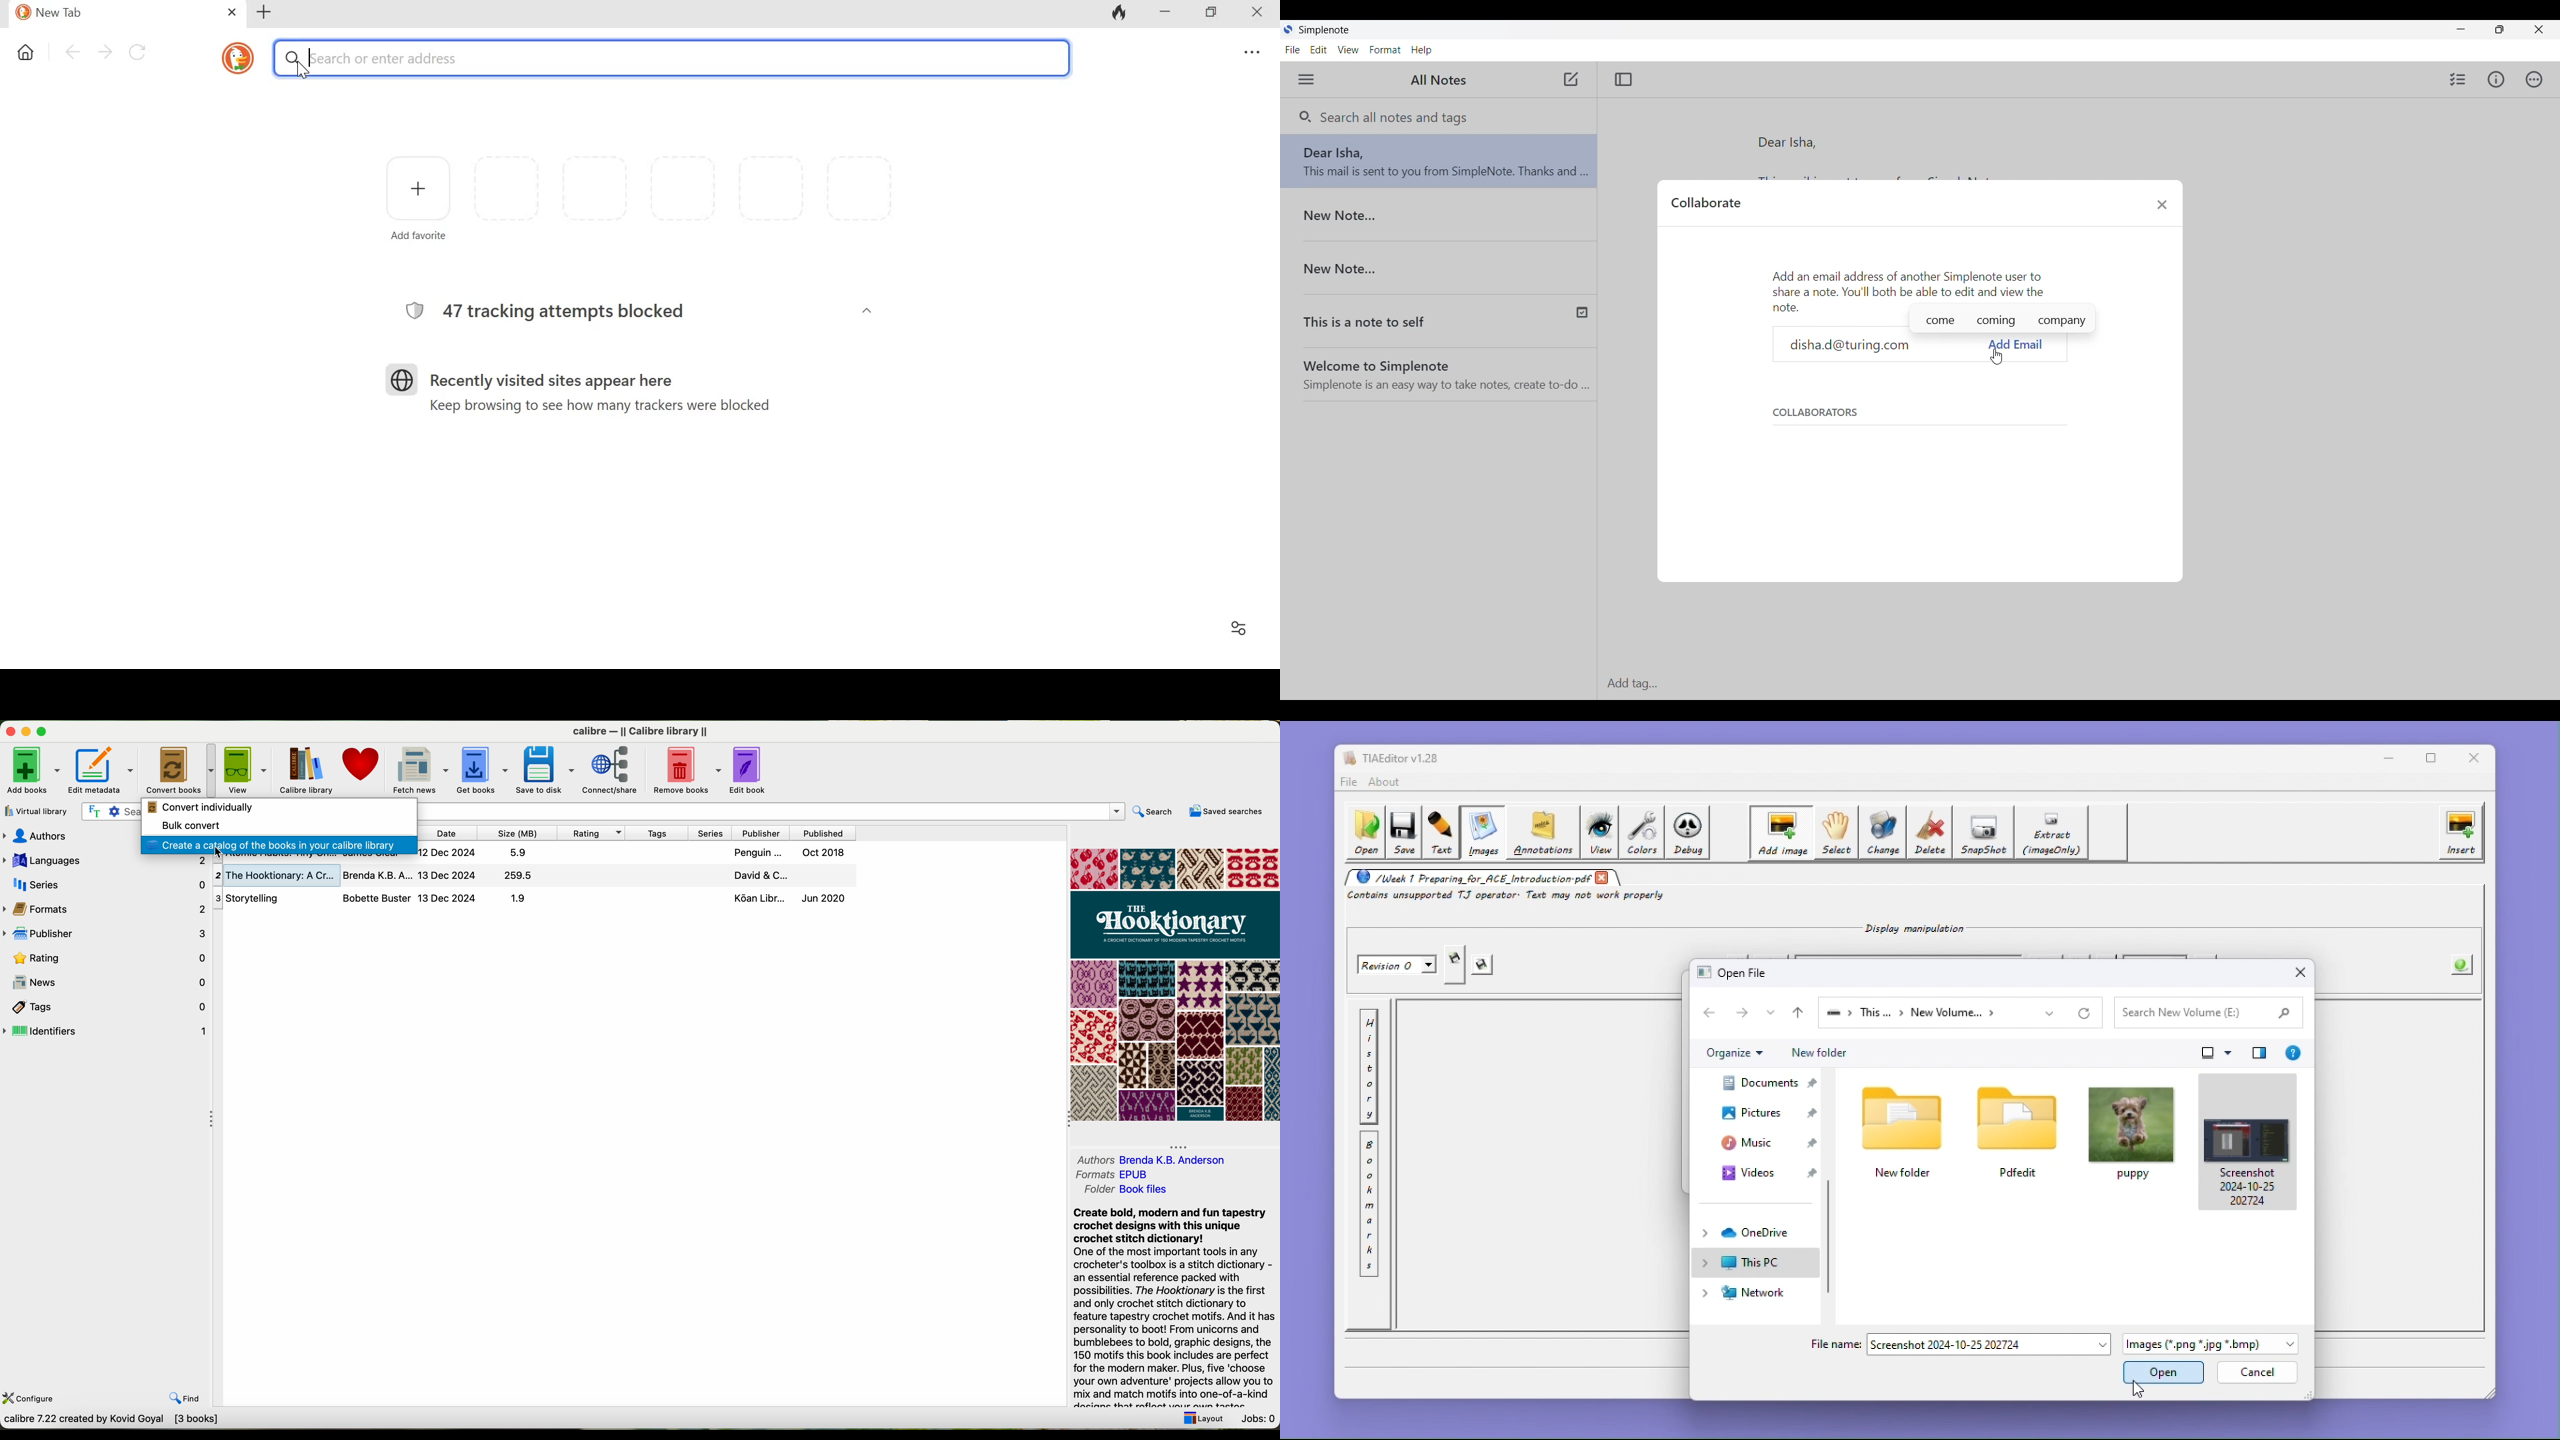 This screenshot has width=2576, height=1456. I want to click on formats, so click(1093, 1175).